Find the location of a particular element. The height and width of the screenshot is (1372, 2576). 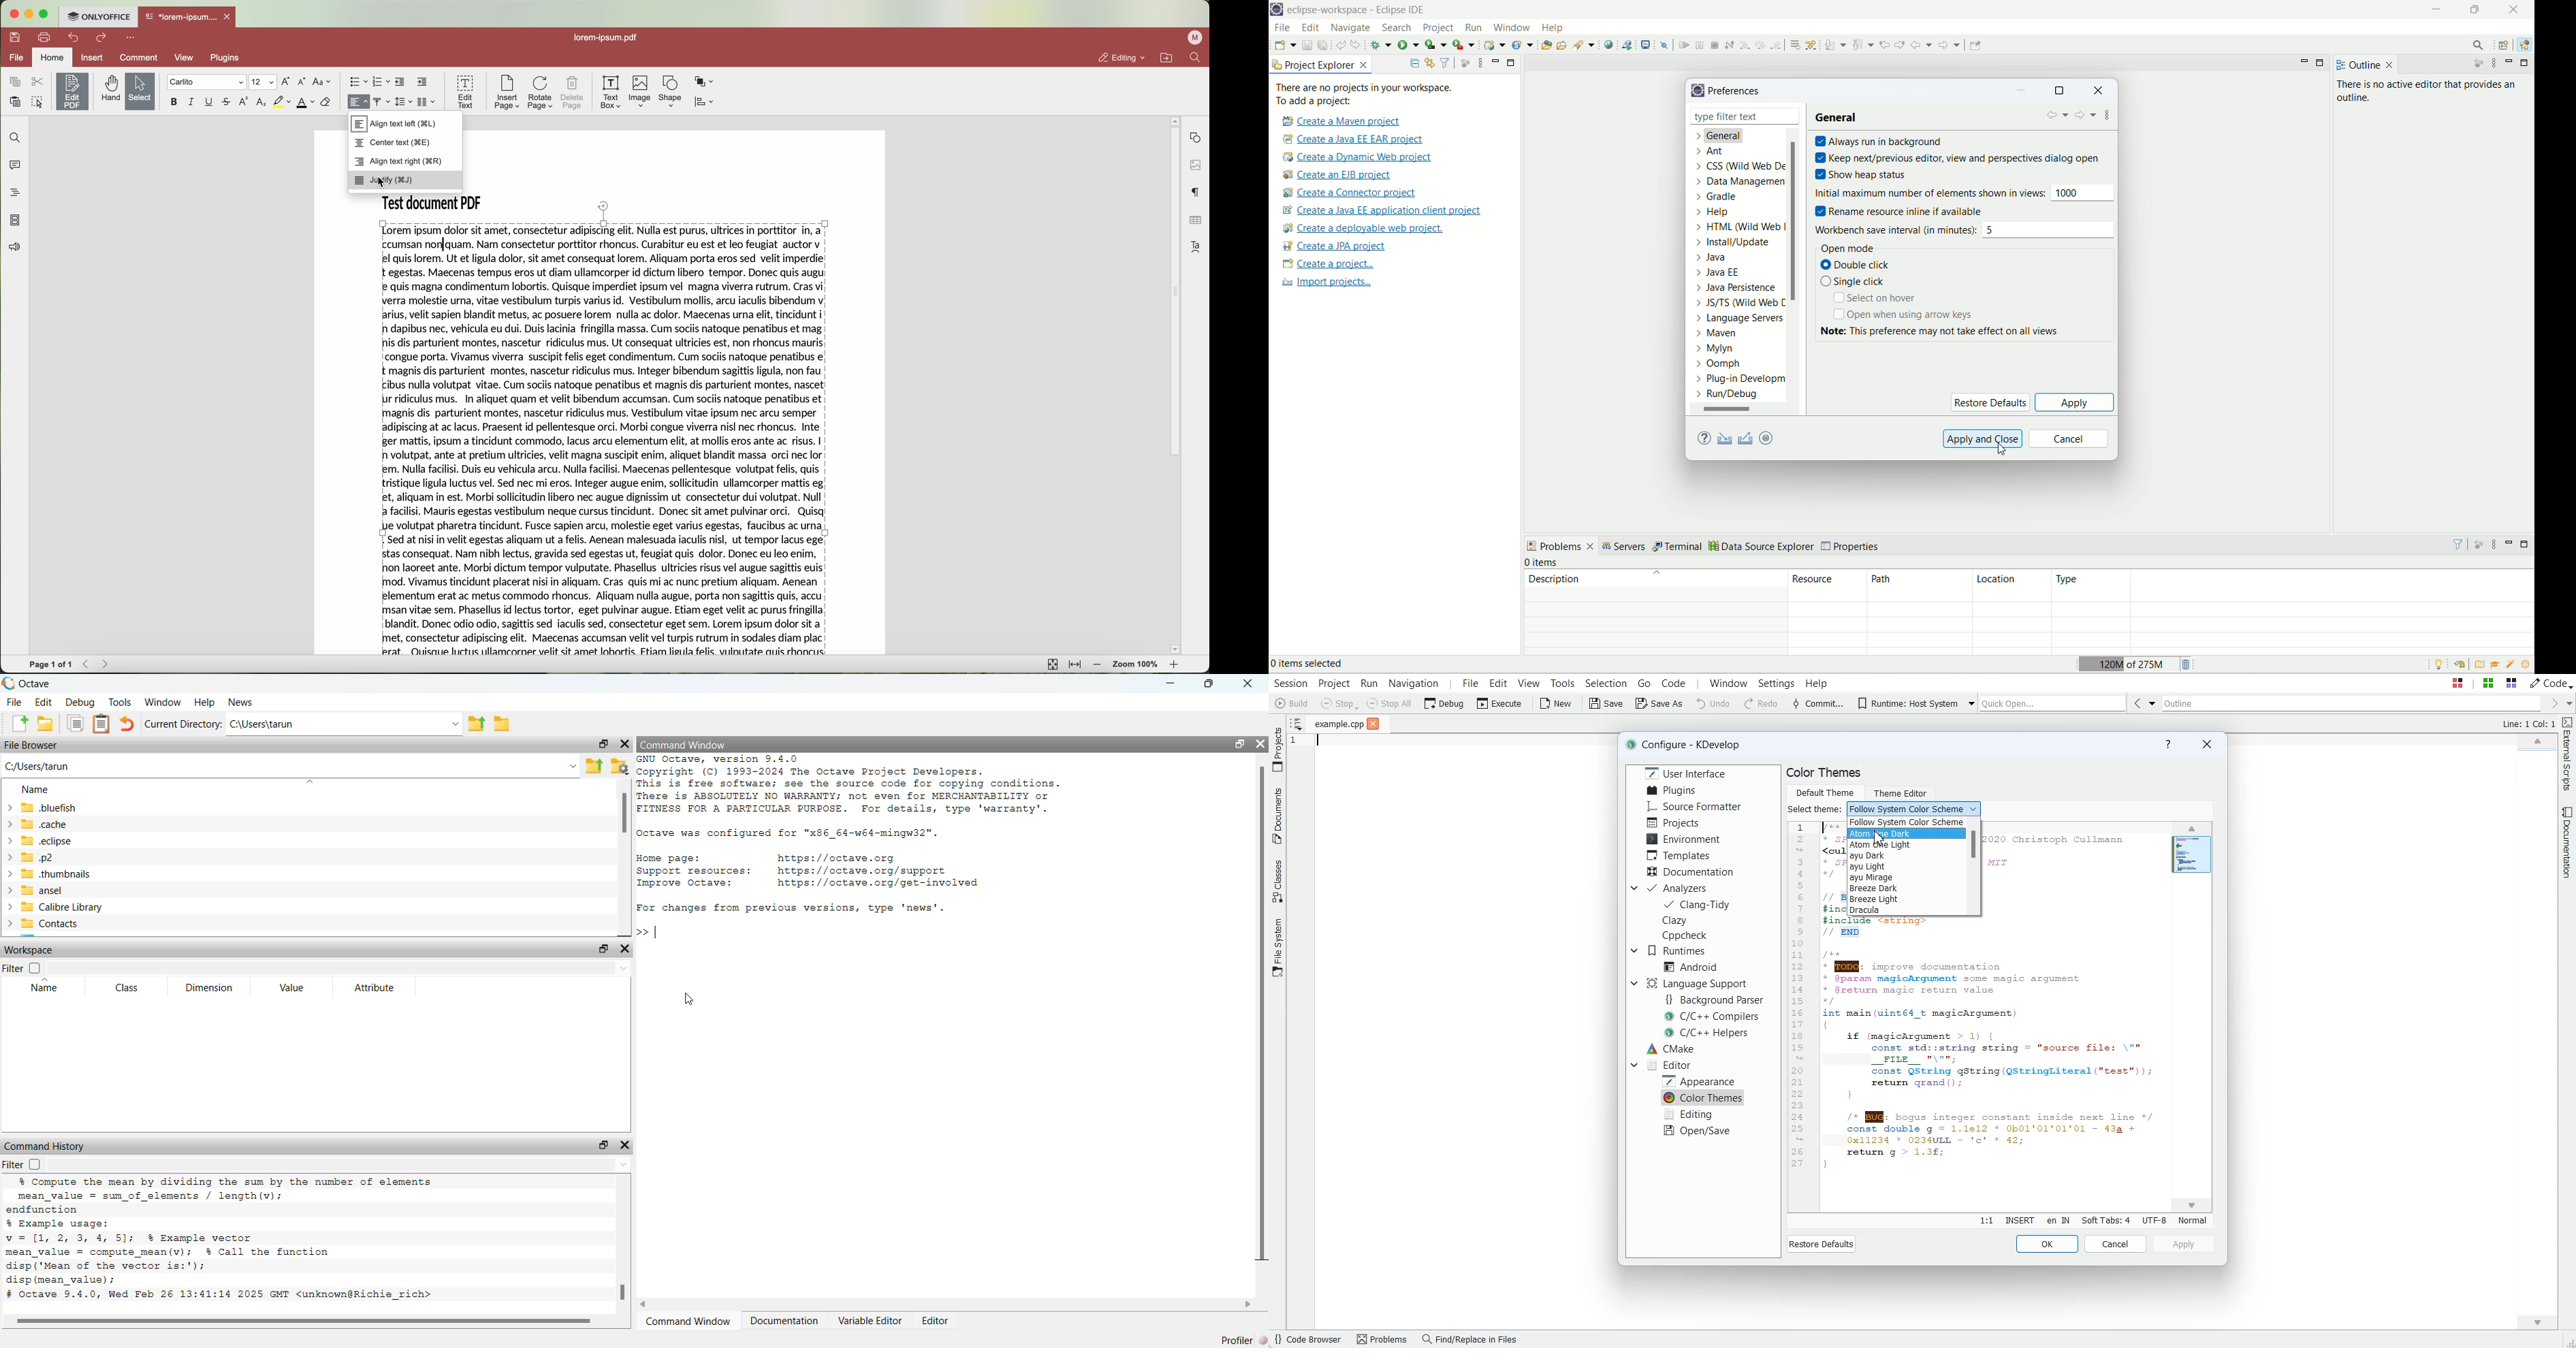

scroll  bar is located at coordinates (1263, 1010).